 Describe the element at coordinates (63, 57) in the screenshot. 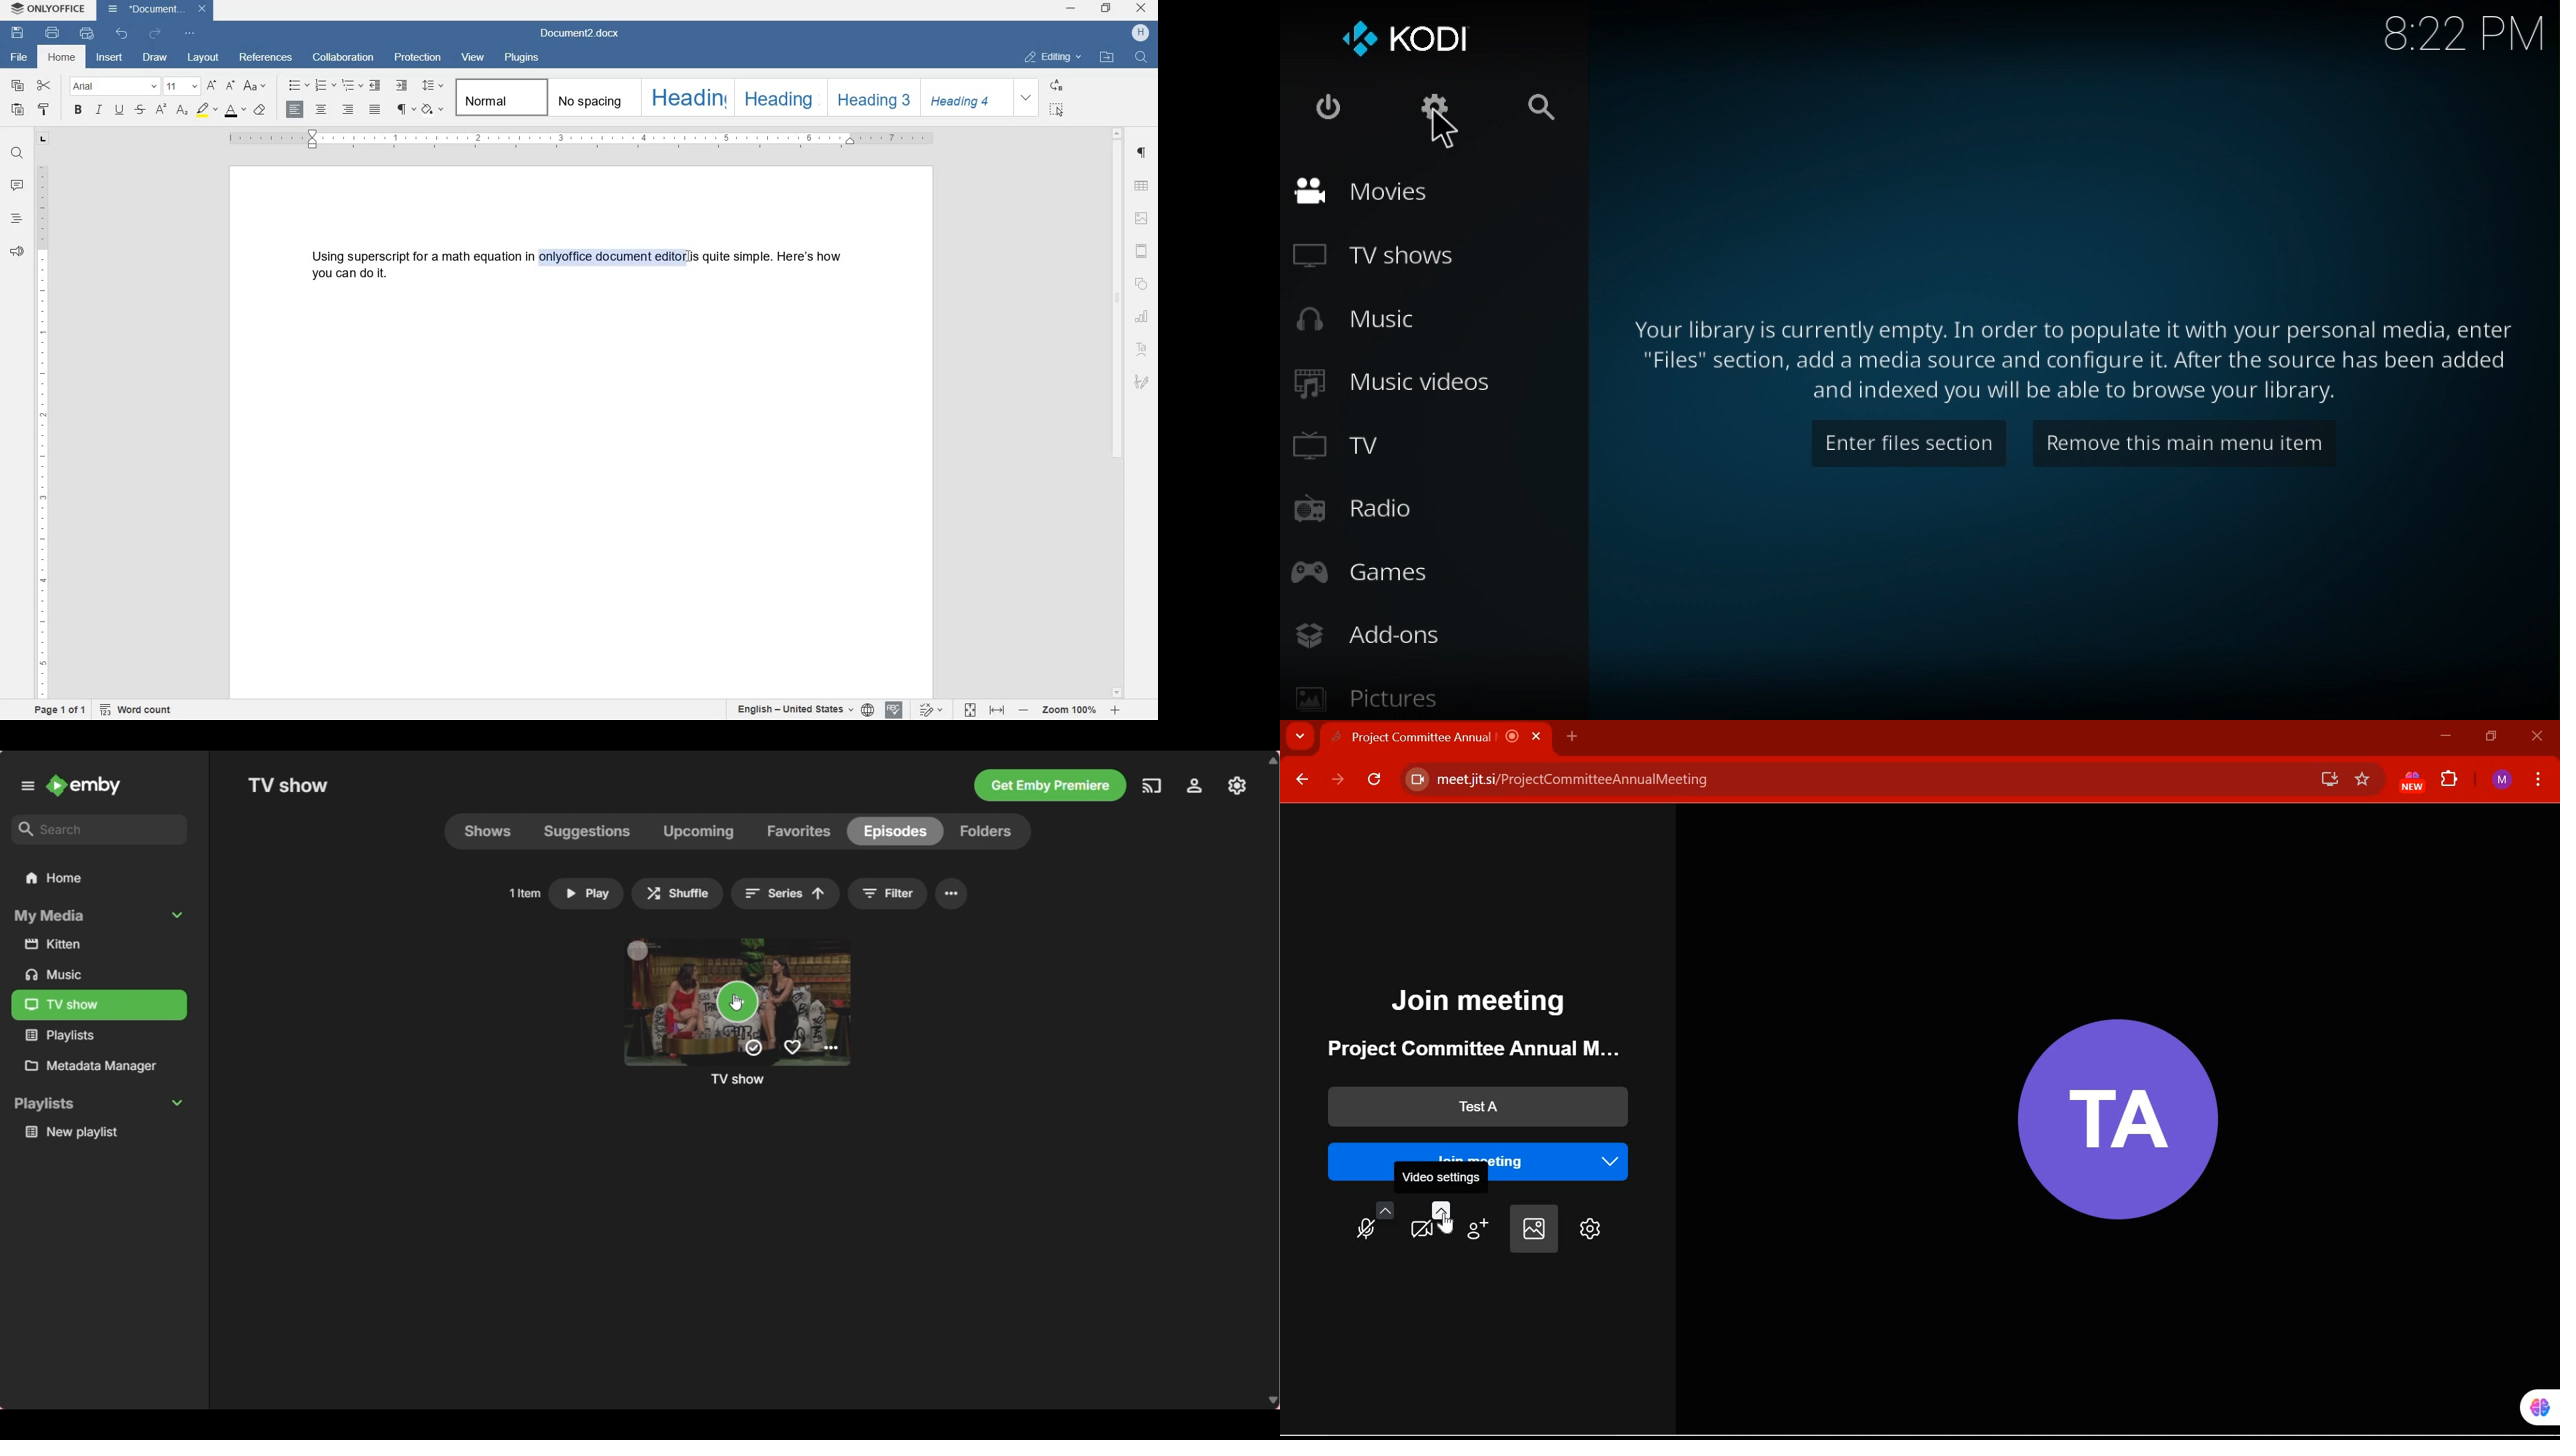

I see `home` at that location.